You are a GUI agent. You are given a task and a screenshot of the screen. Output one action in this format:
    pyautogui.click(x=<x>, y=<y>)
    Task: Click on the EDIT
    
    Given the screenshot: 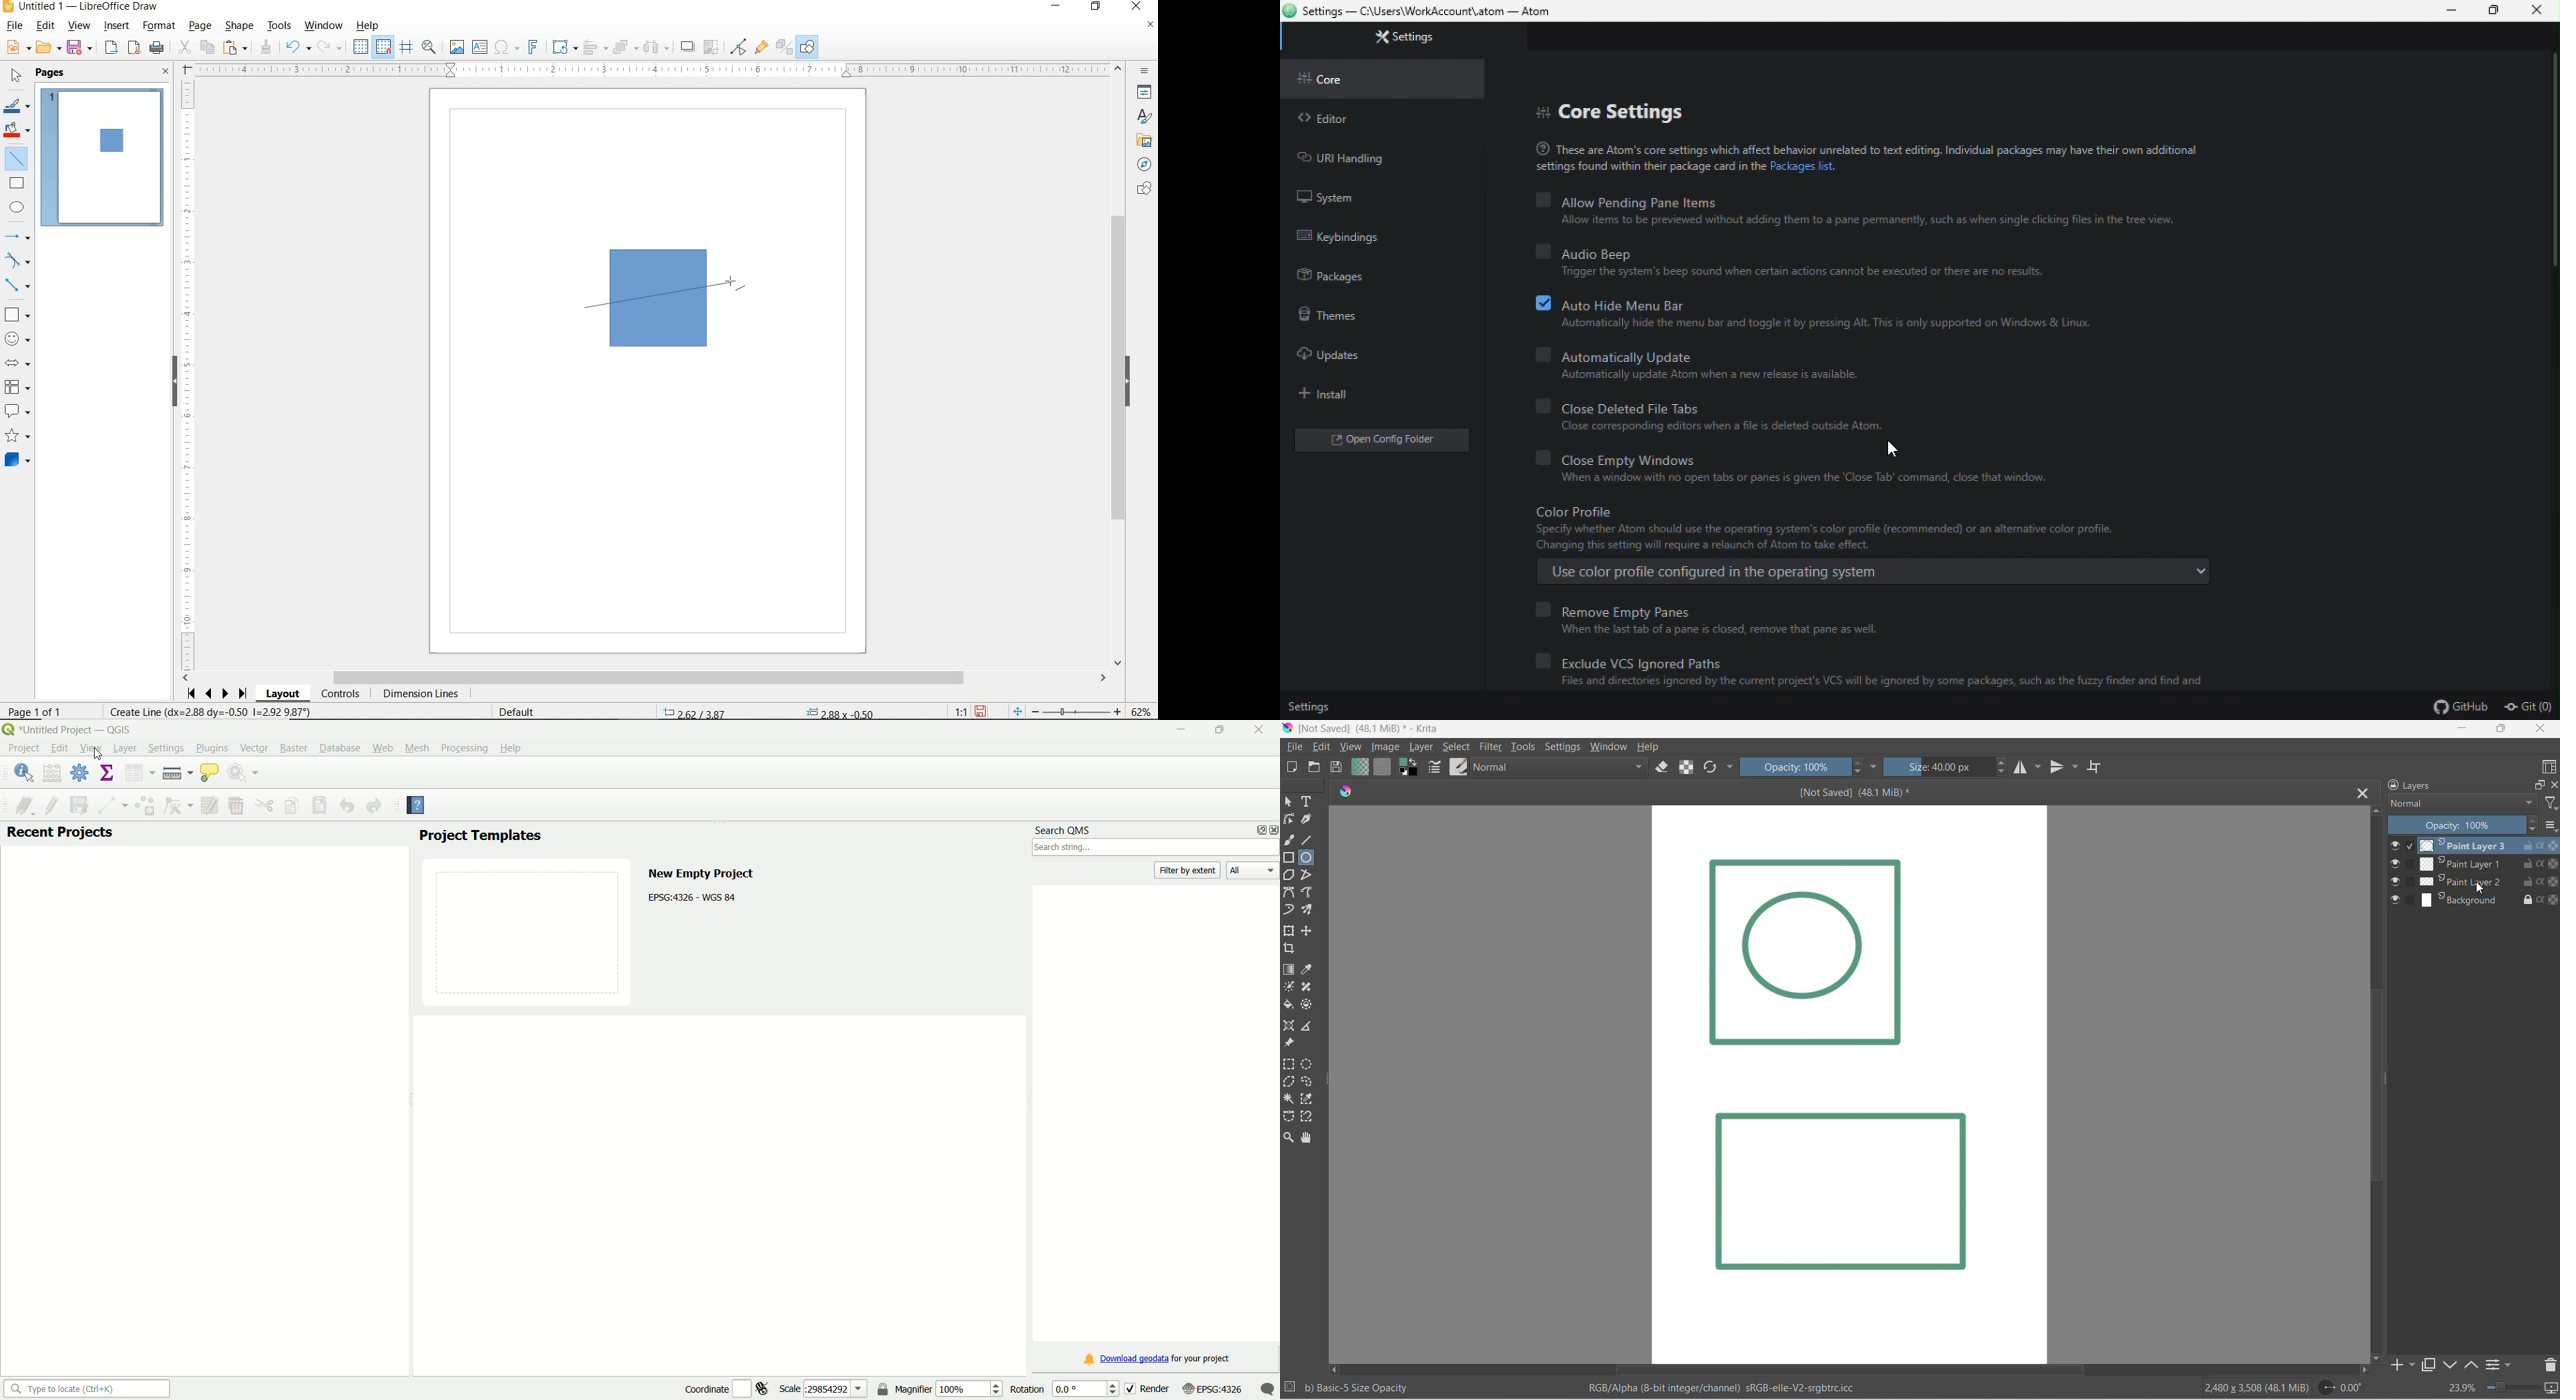 What is the action you would take?
    pyautogui.click(x=46, y=26)
    